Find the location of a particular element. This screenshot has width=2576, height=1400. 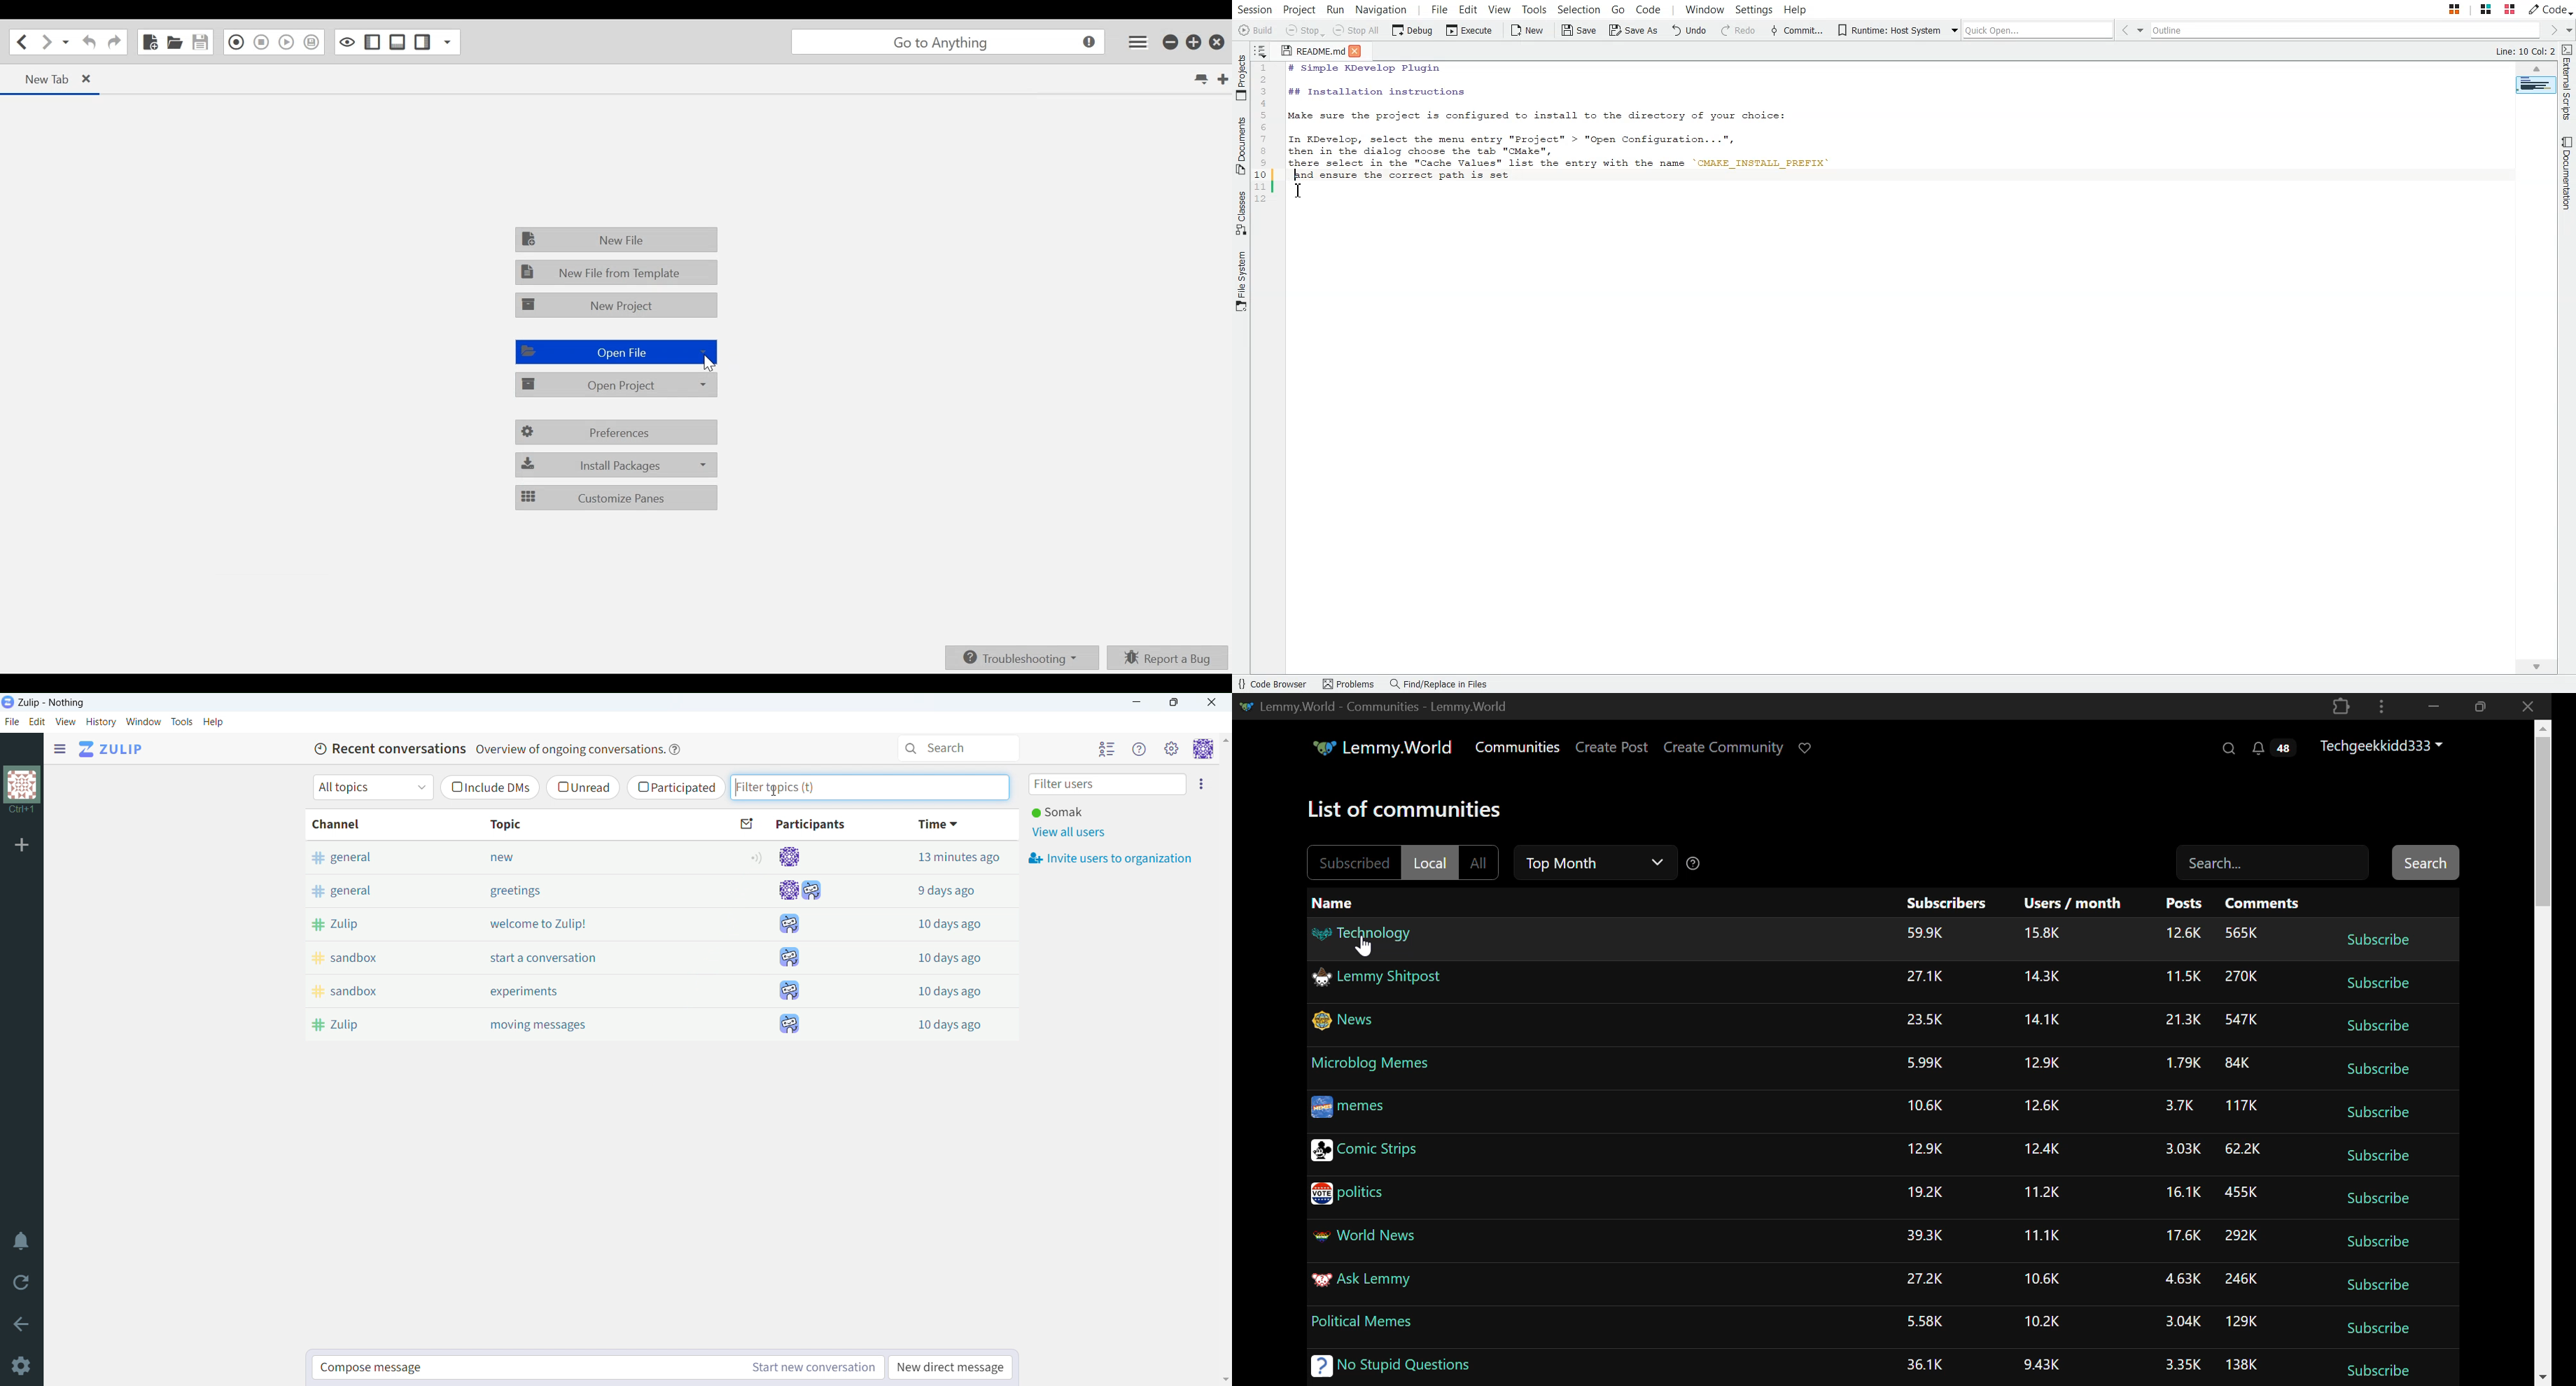

Classes is located at coordinates (1241, 214).